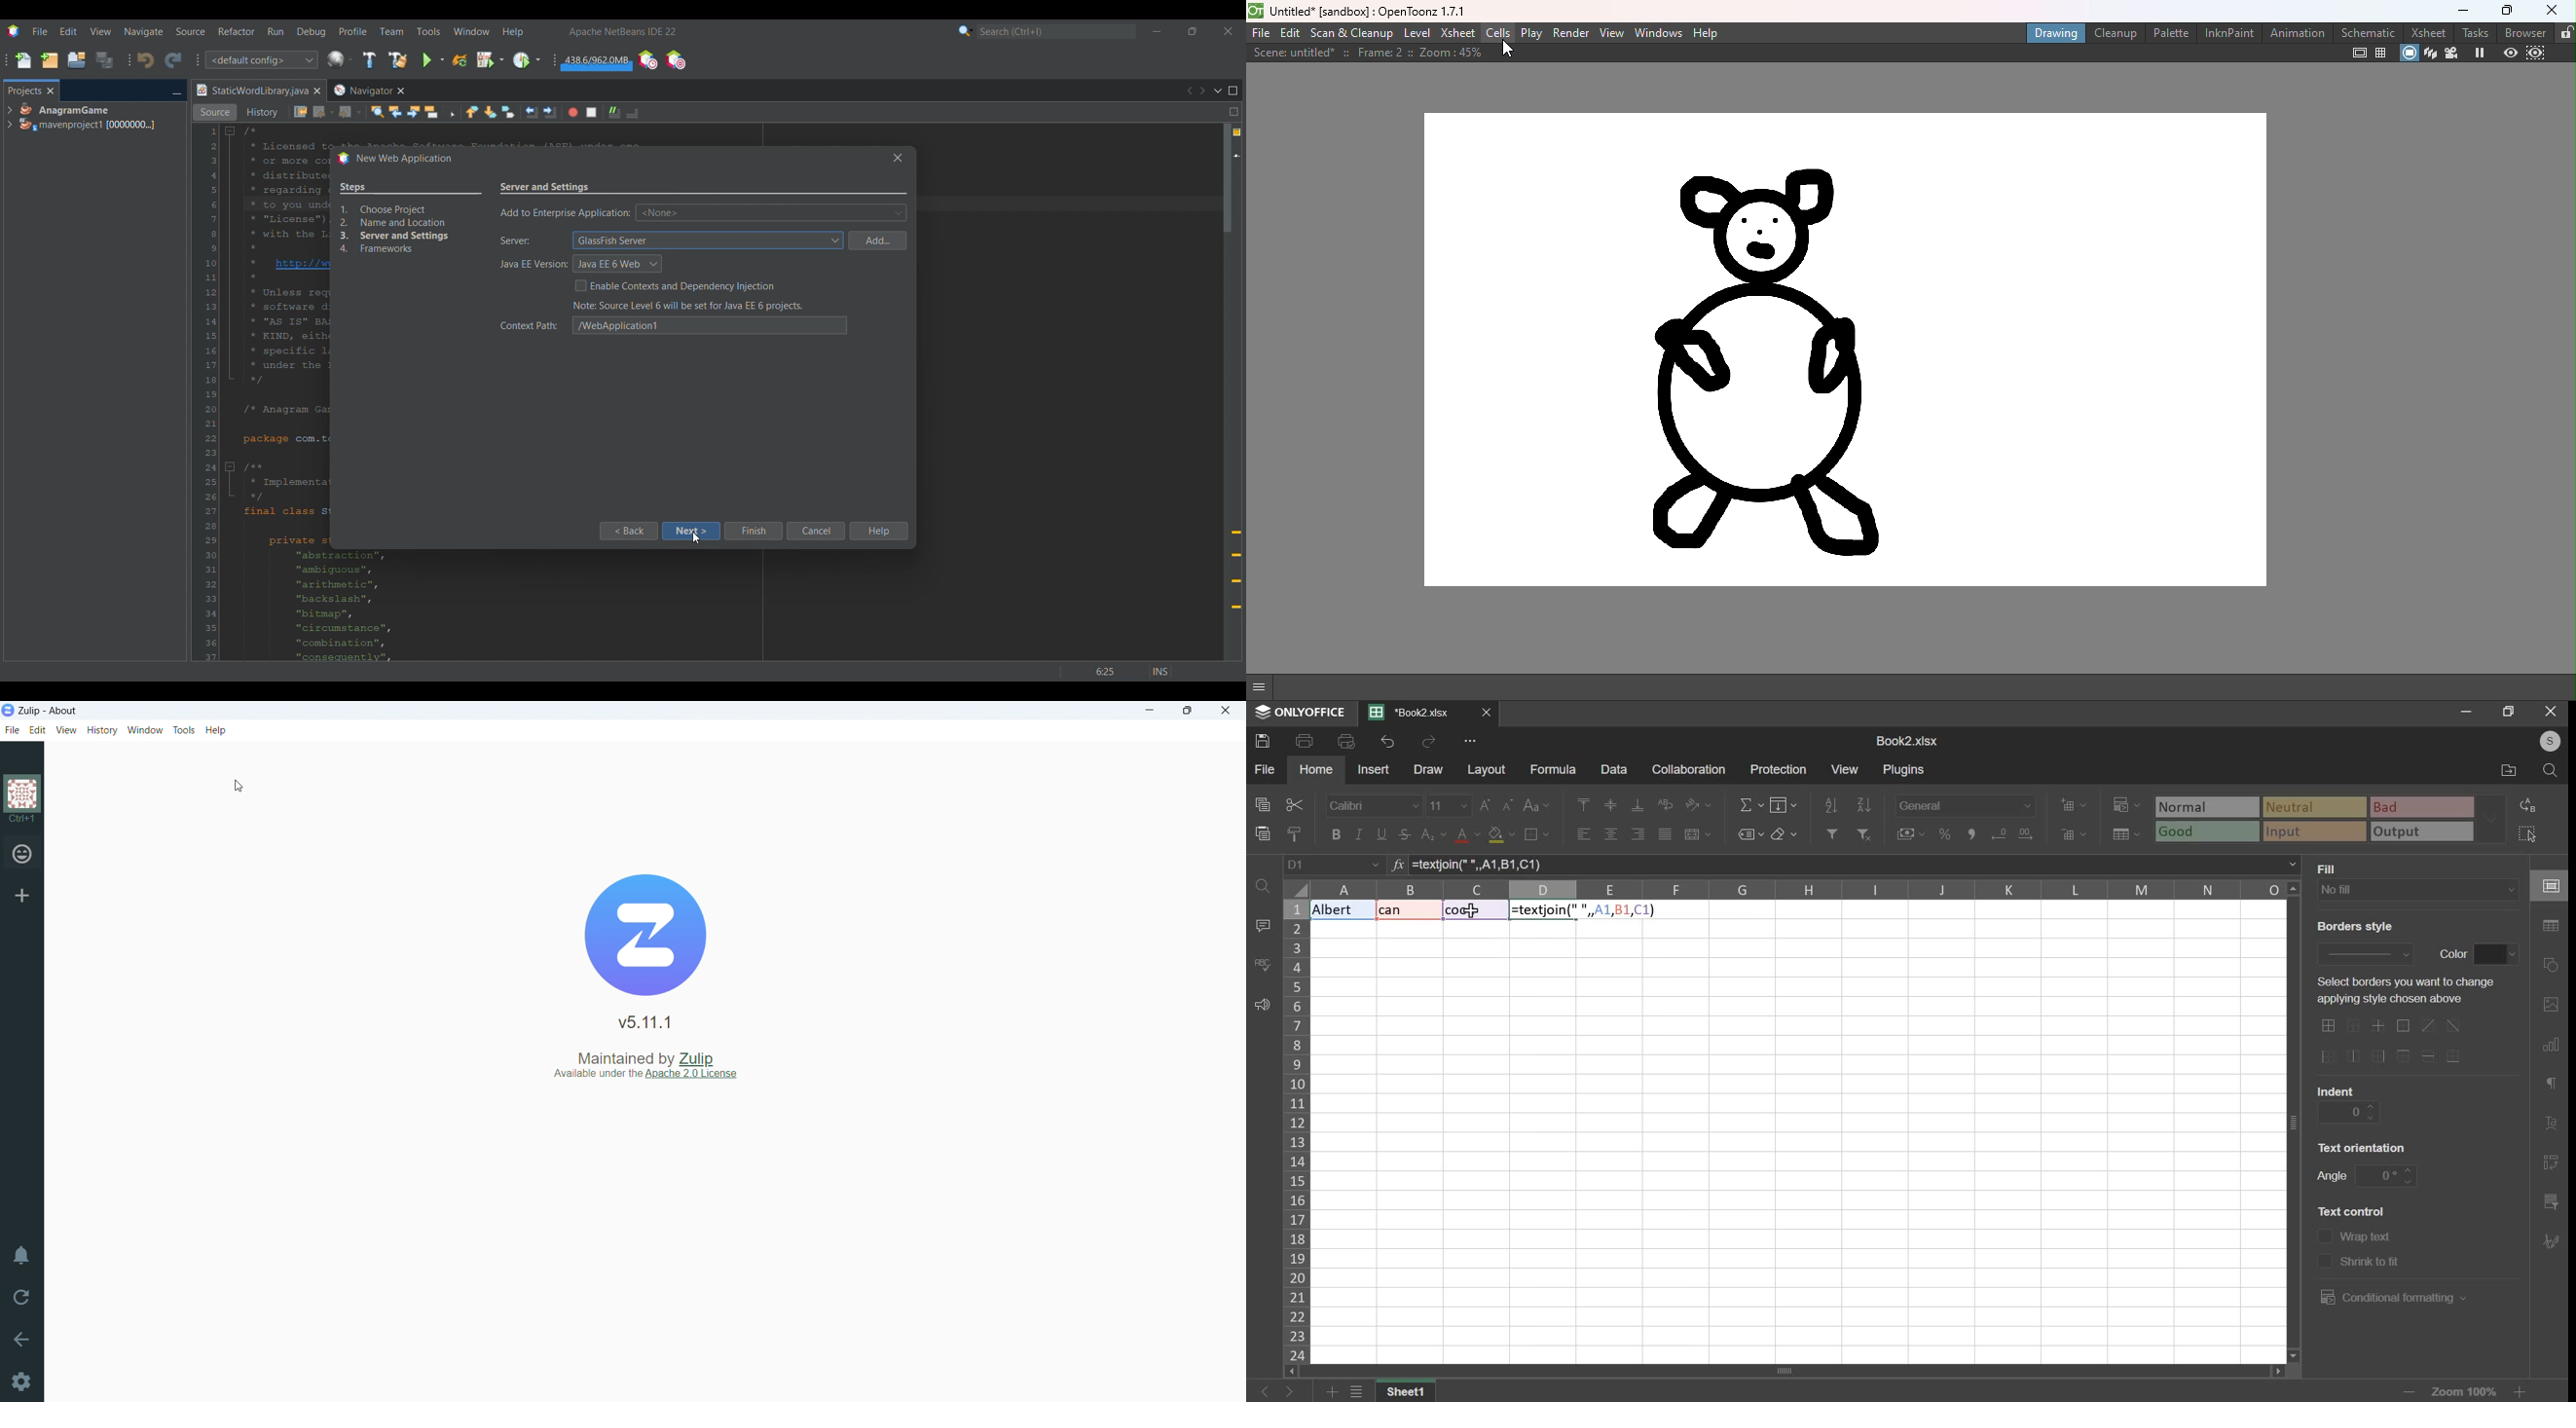 The height and width of the screenshot is (1428, 2576). What do you see at coordinates (1403, 834) in the screenshot?
I see `strikethrough` at bounding box center [1403, 834].